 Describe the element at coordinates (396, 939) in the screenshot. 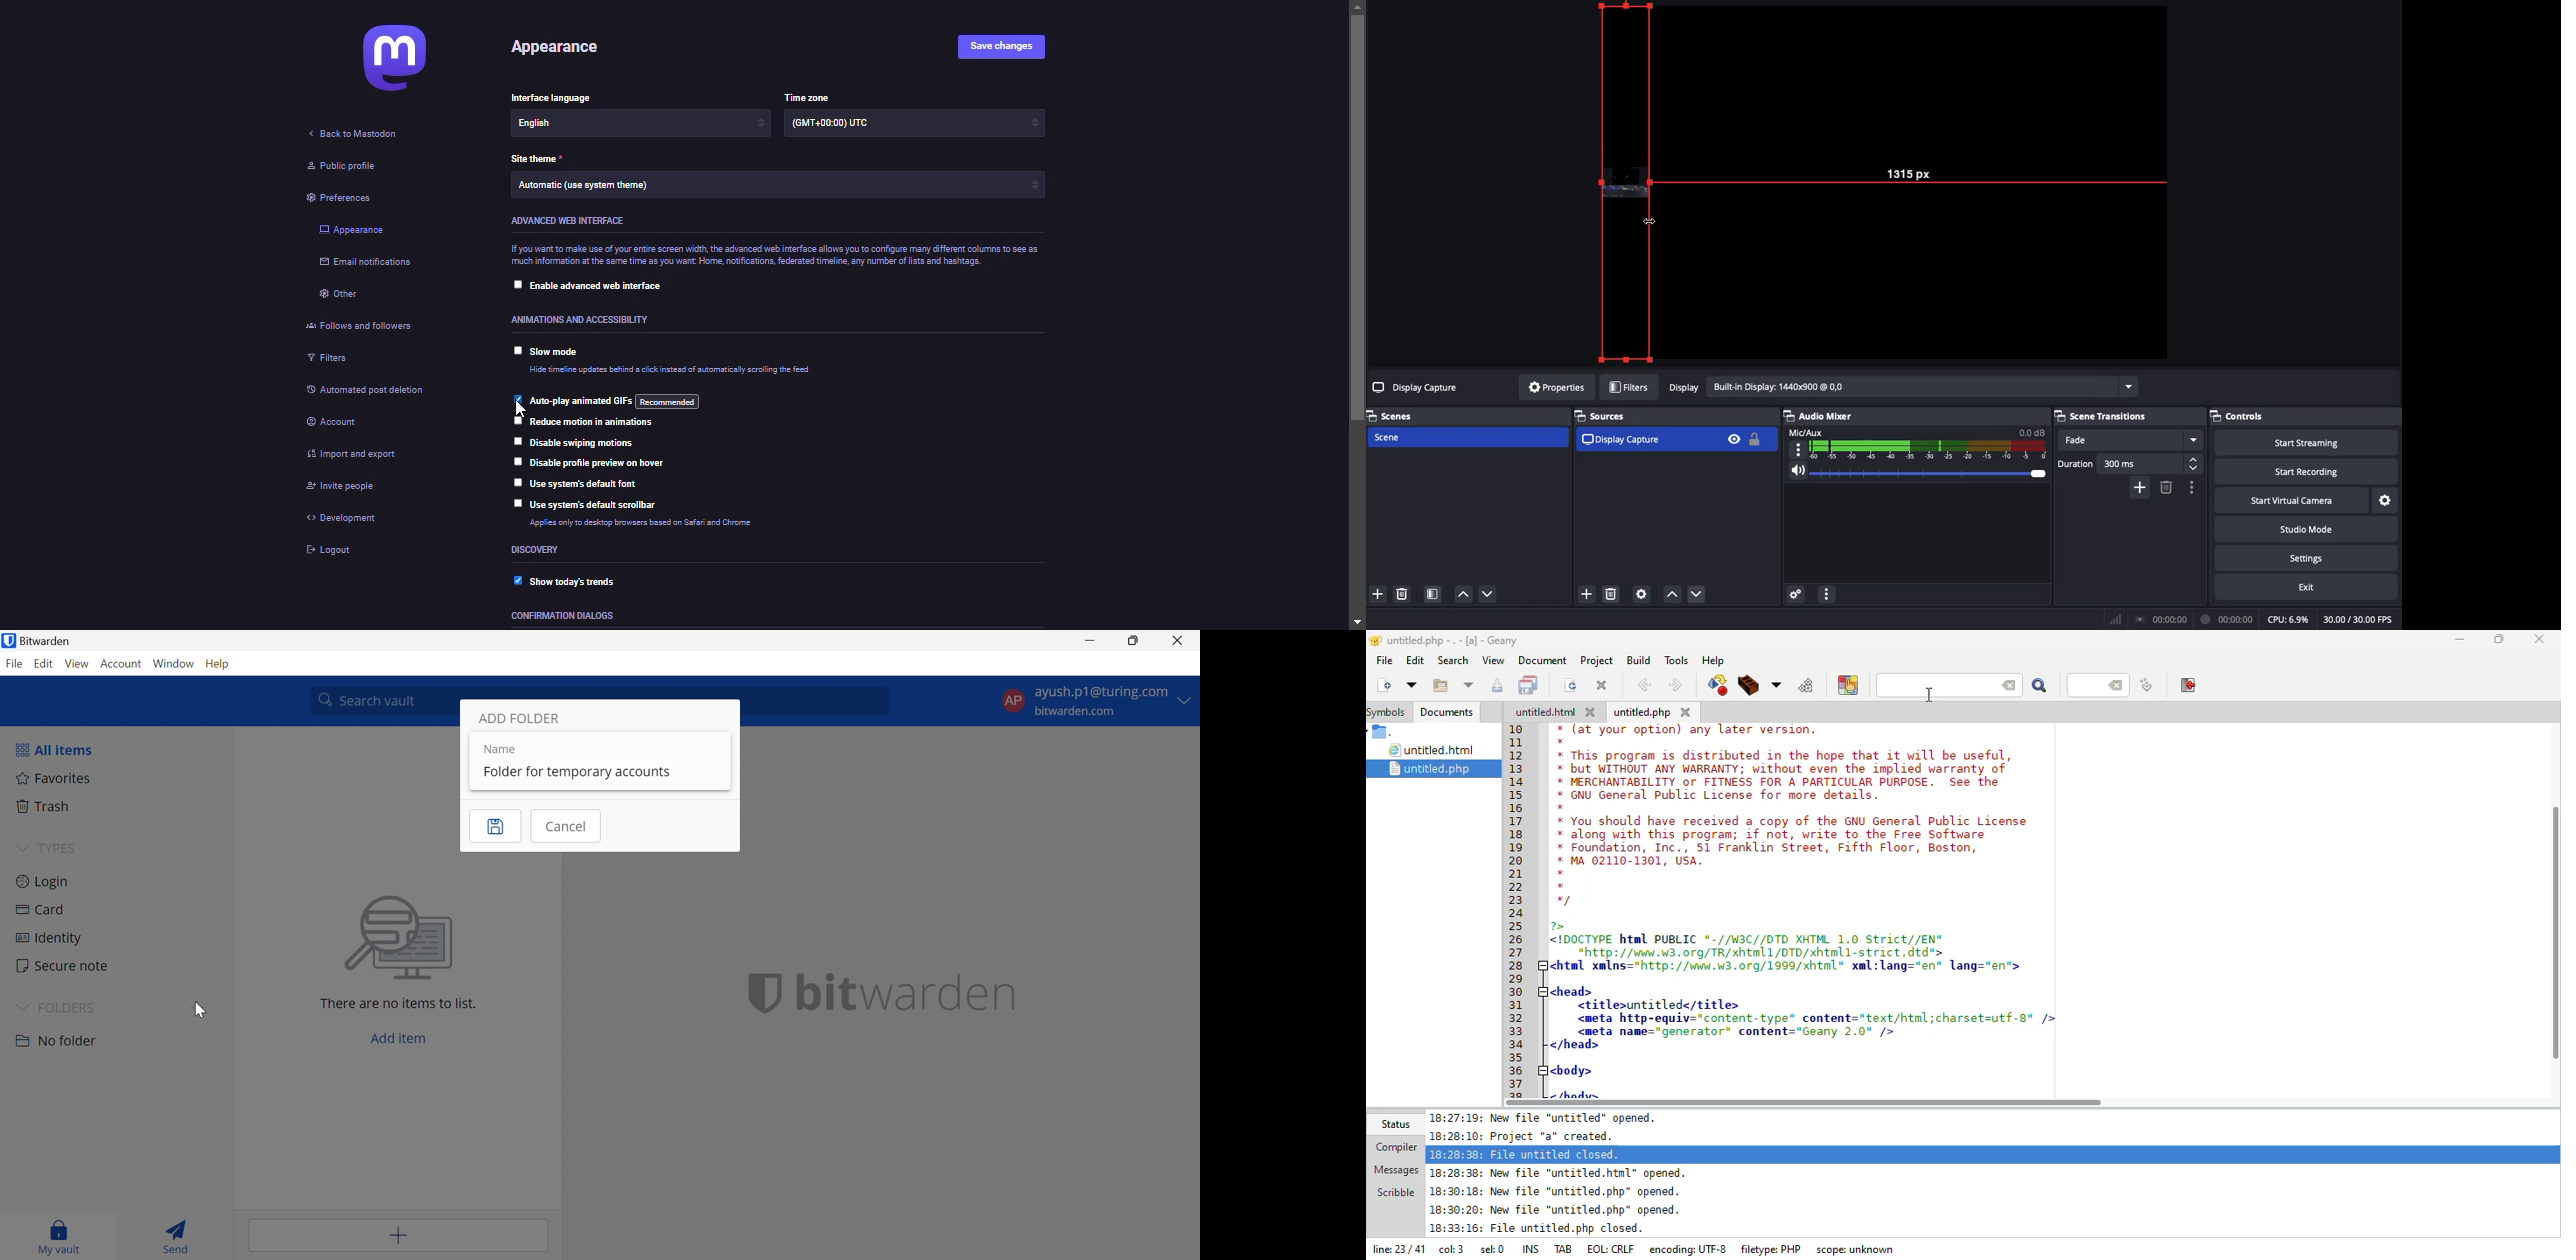

I see `image` at that location.